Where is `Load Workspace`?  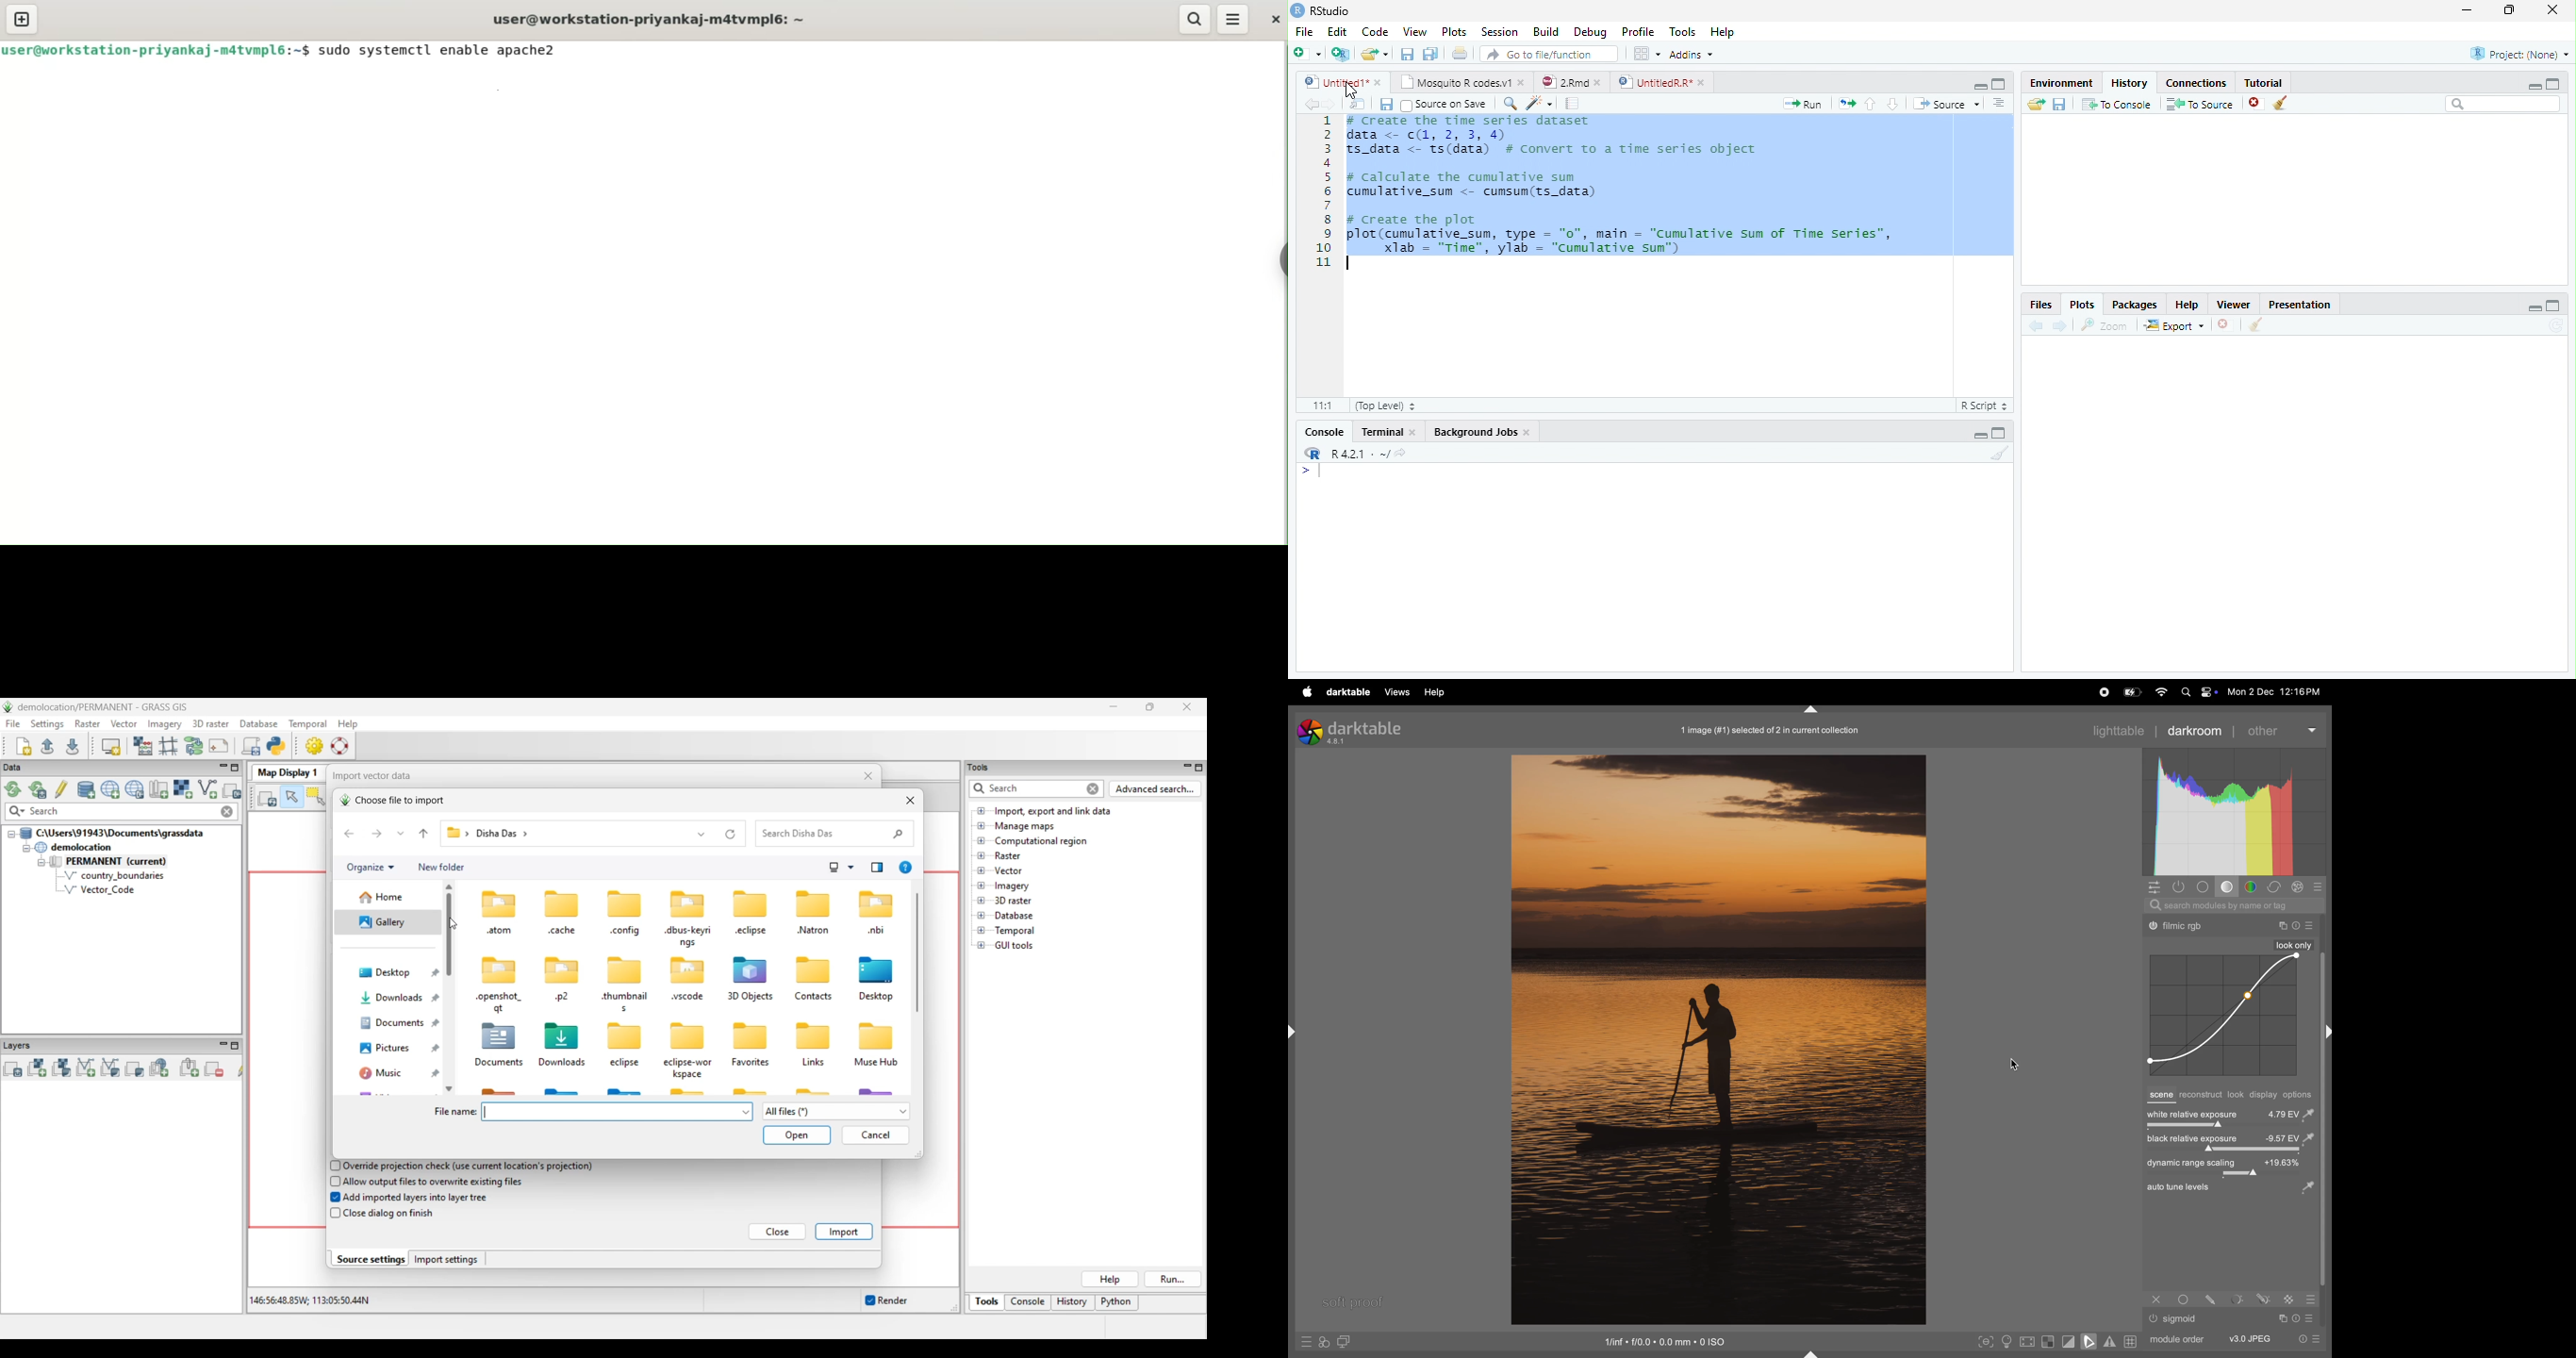
Load Workspace is located at coordinates (2039, 108).